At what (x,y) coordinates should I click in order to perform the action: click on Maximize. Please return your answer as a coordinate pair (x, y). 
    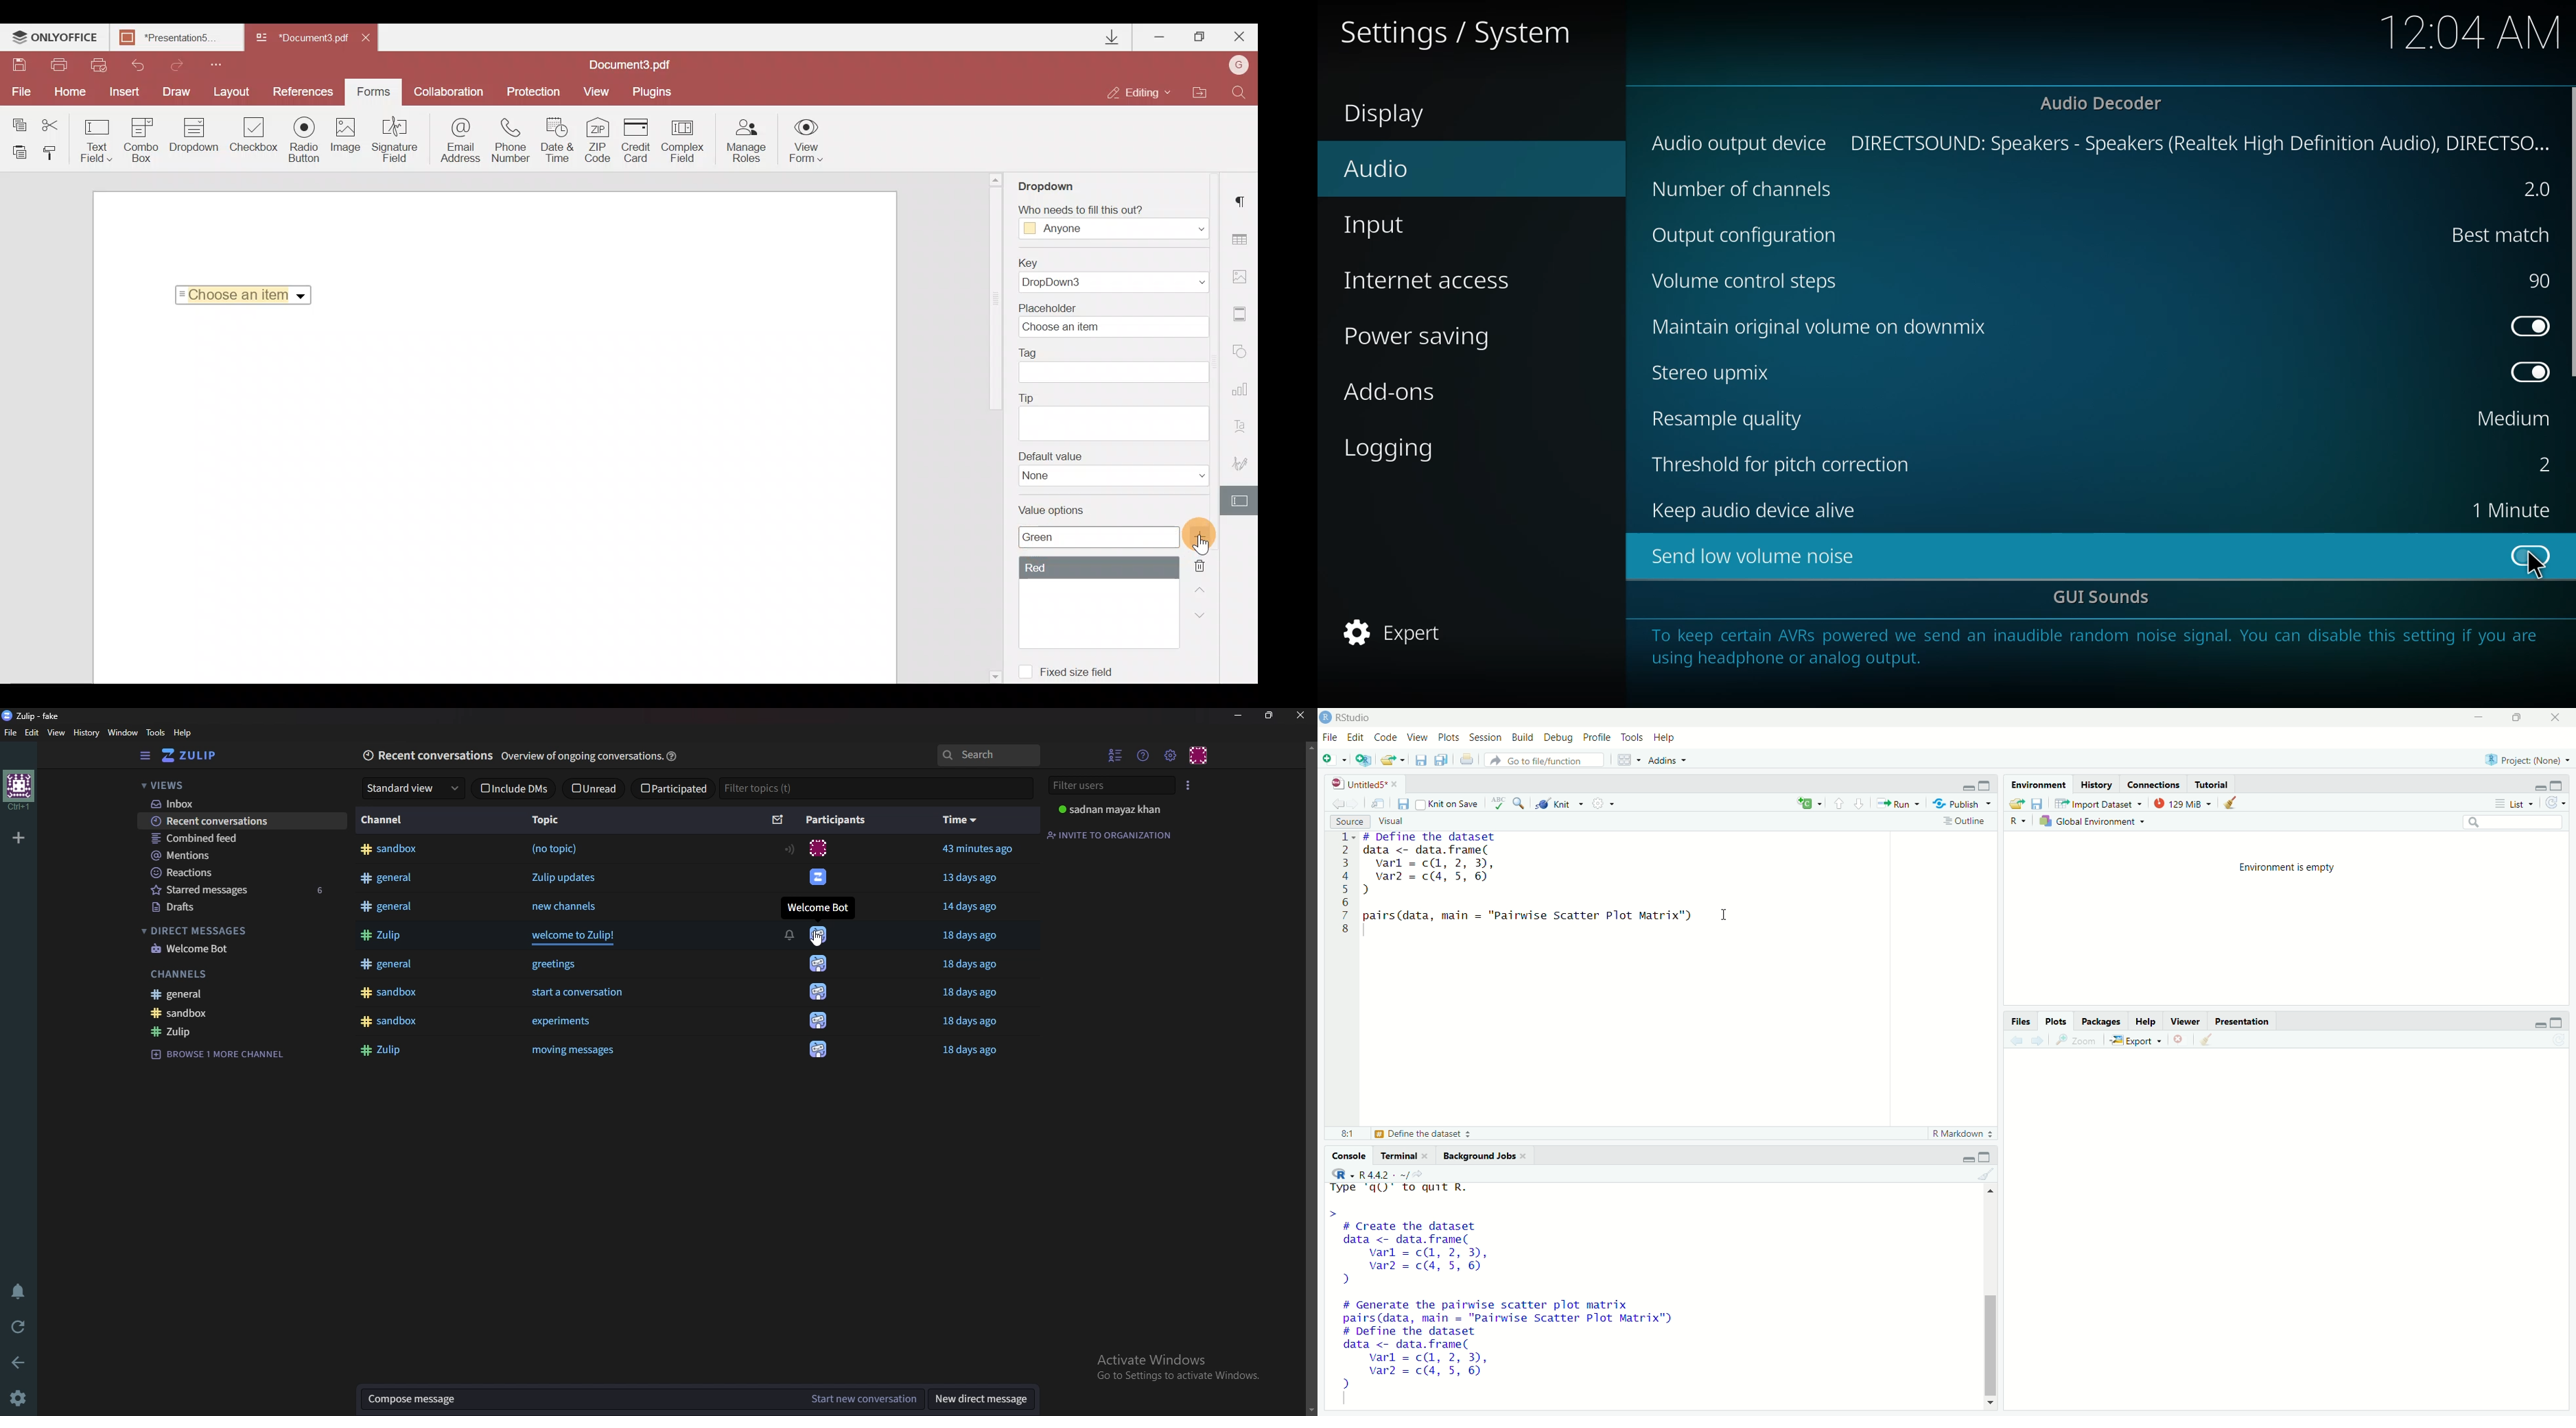
    Looking at the image, I should click on (1985, 785).